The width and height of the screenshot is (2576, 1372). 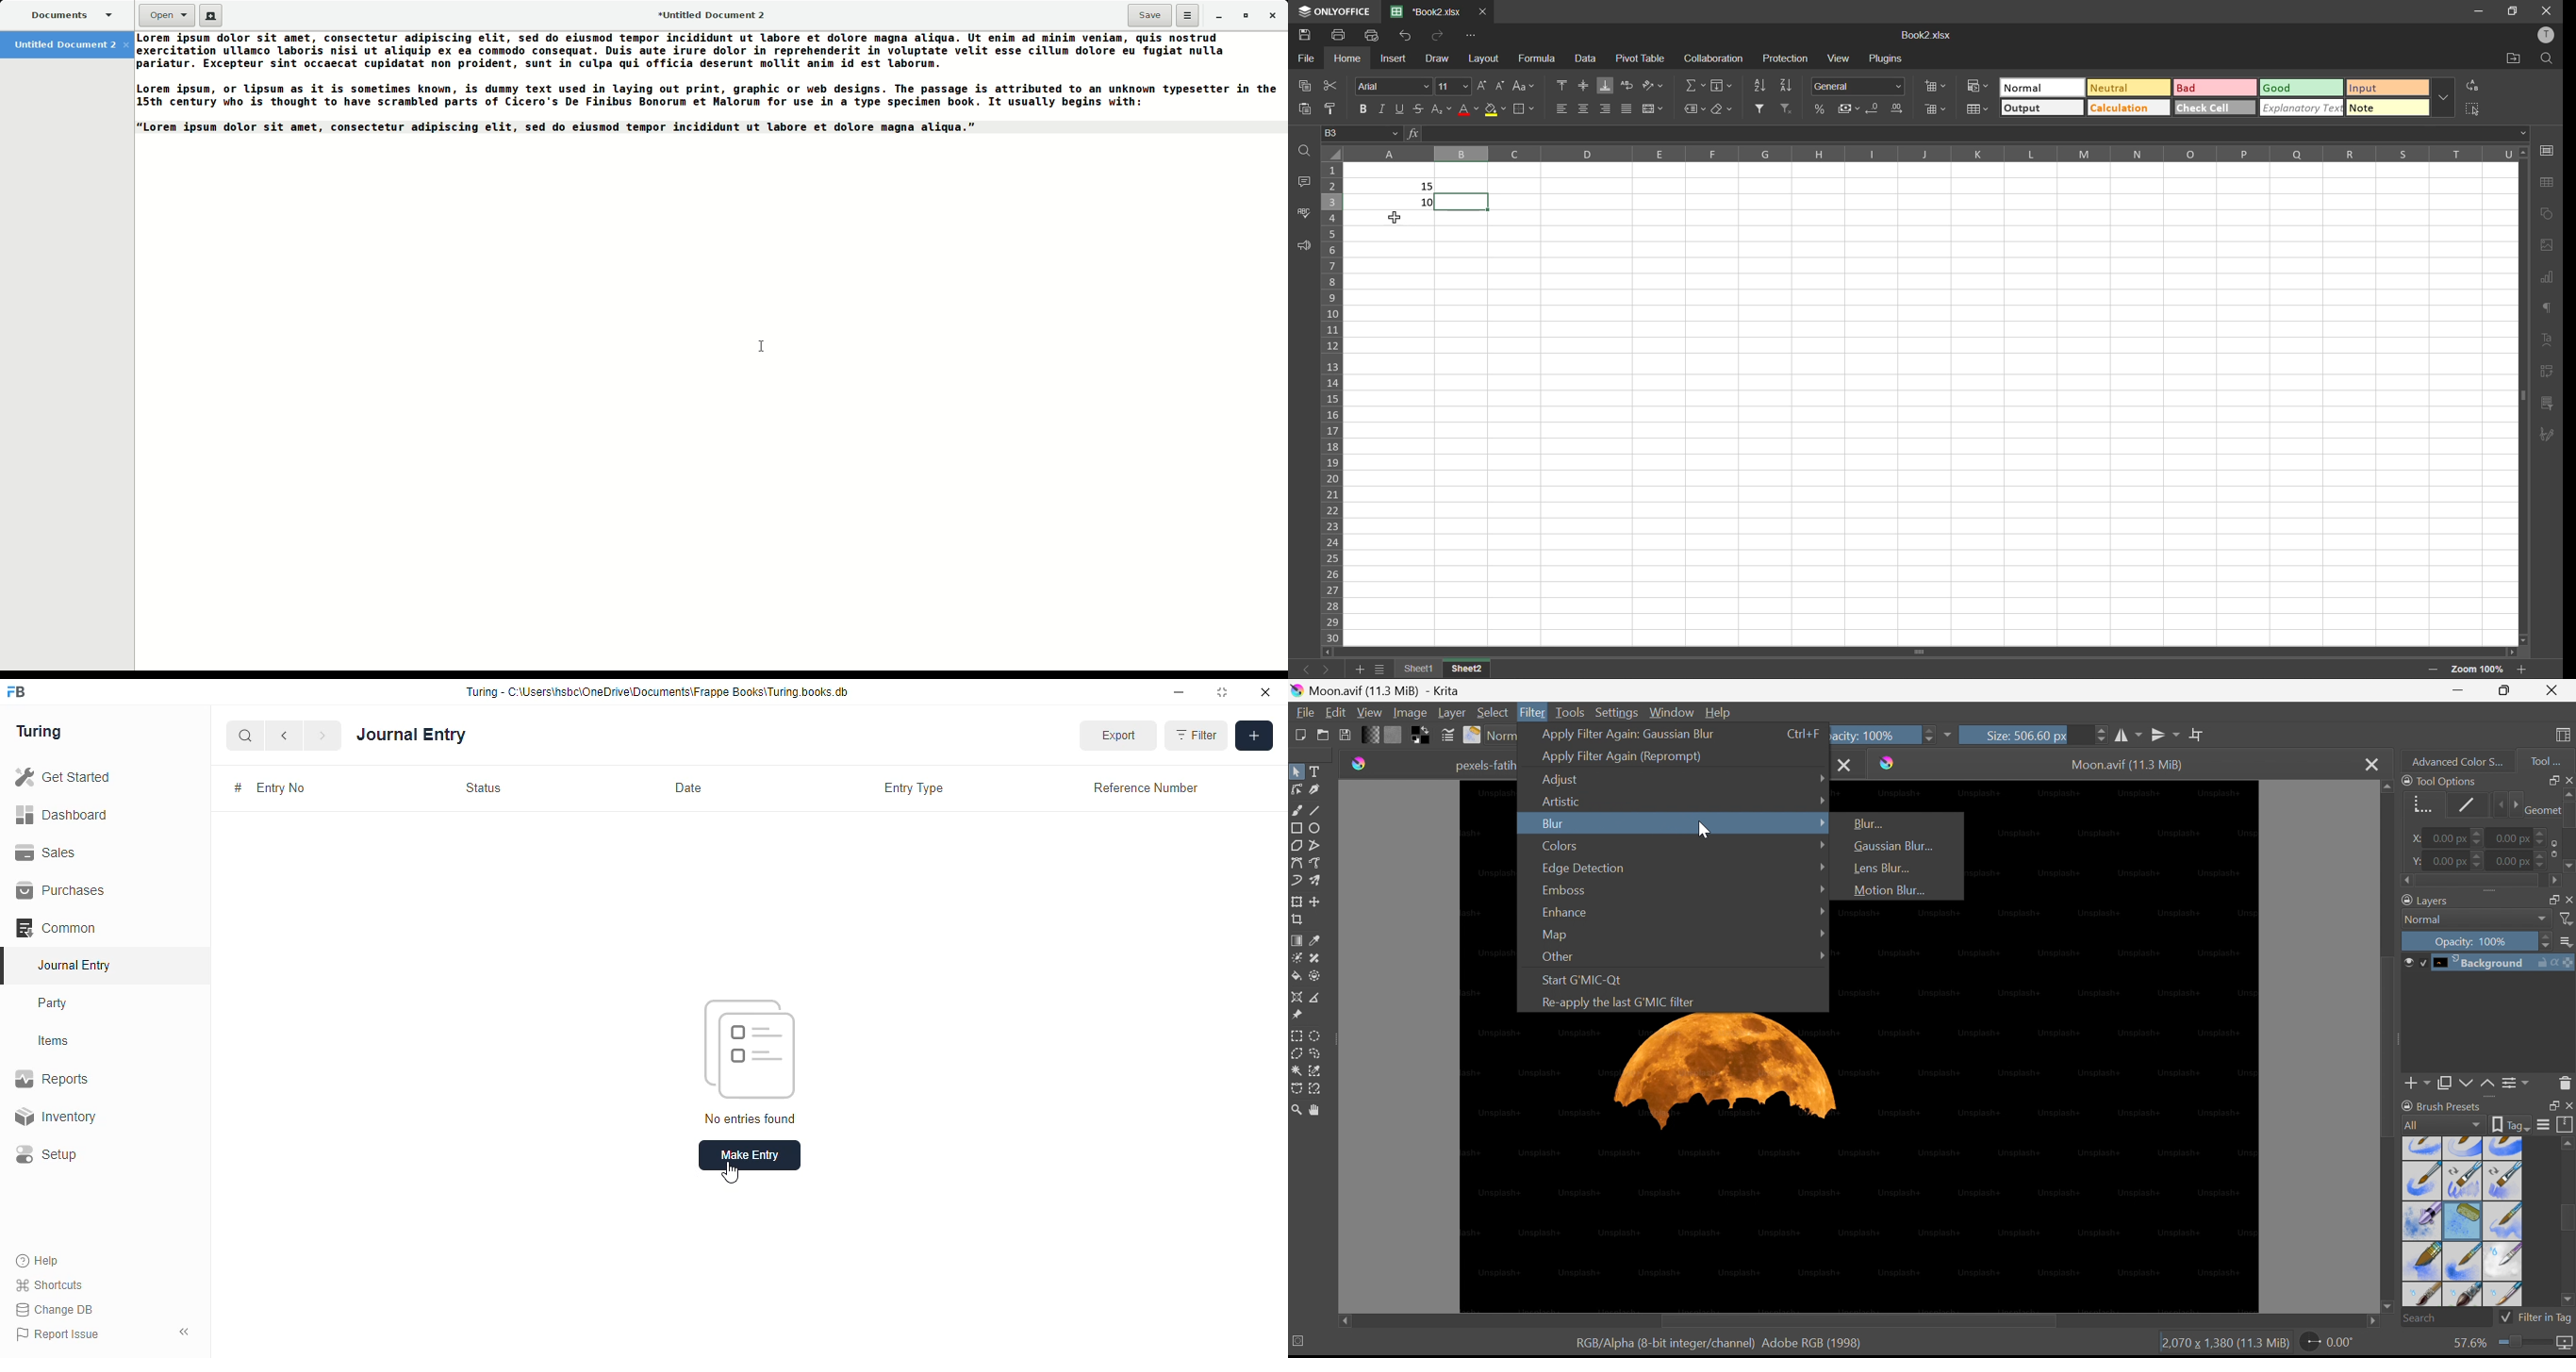 I want to click on find, so click(x=1307, y=150).